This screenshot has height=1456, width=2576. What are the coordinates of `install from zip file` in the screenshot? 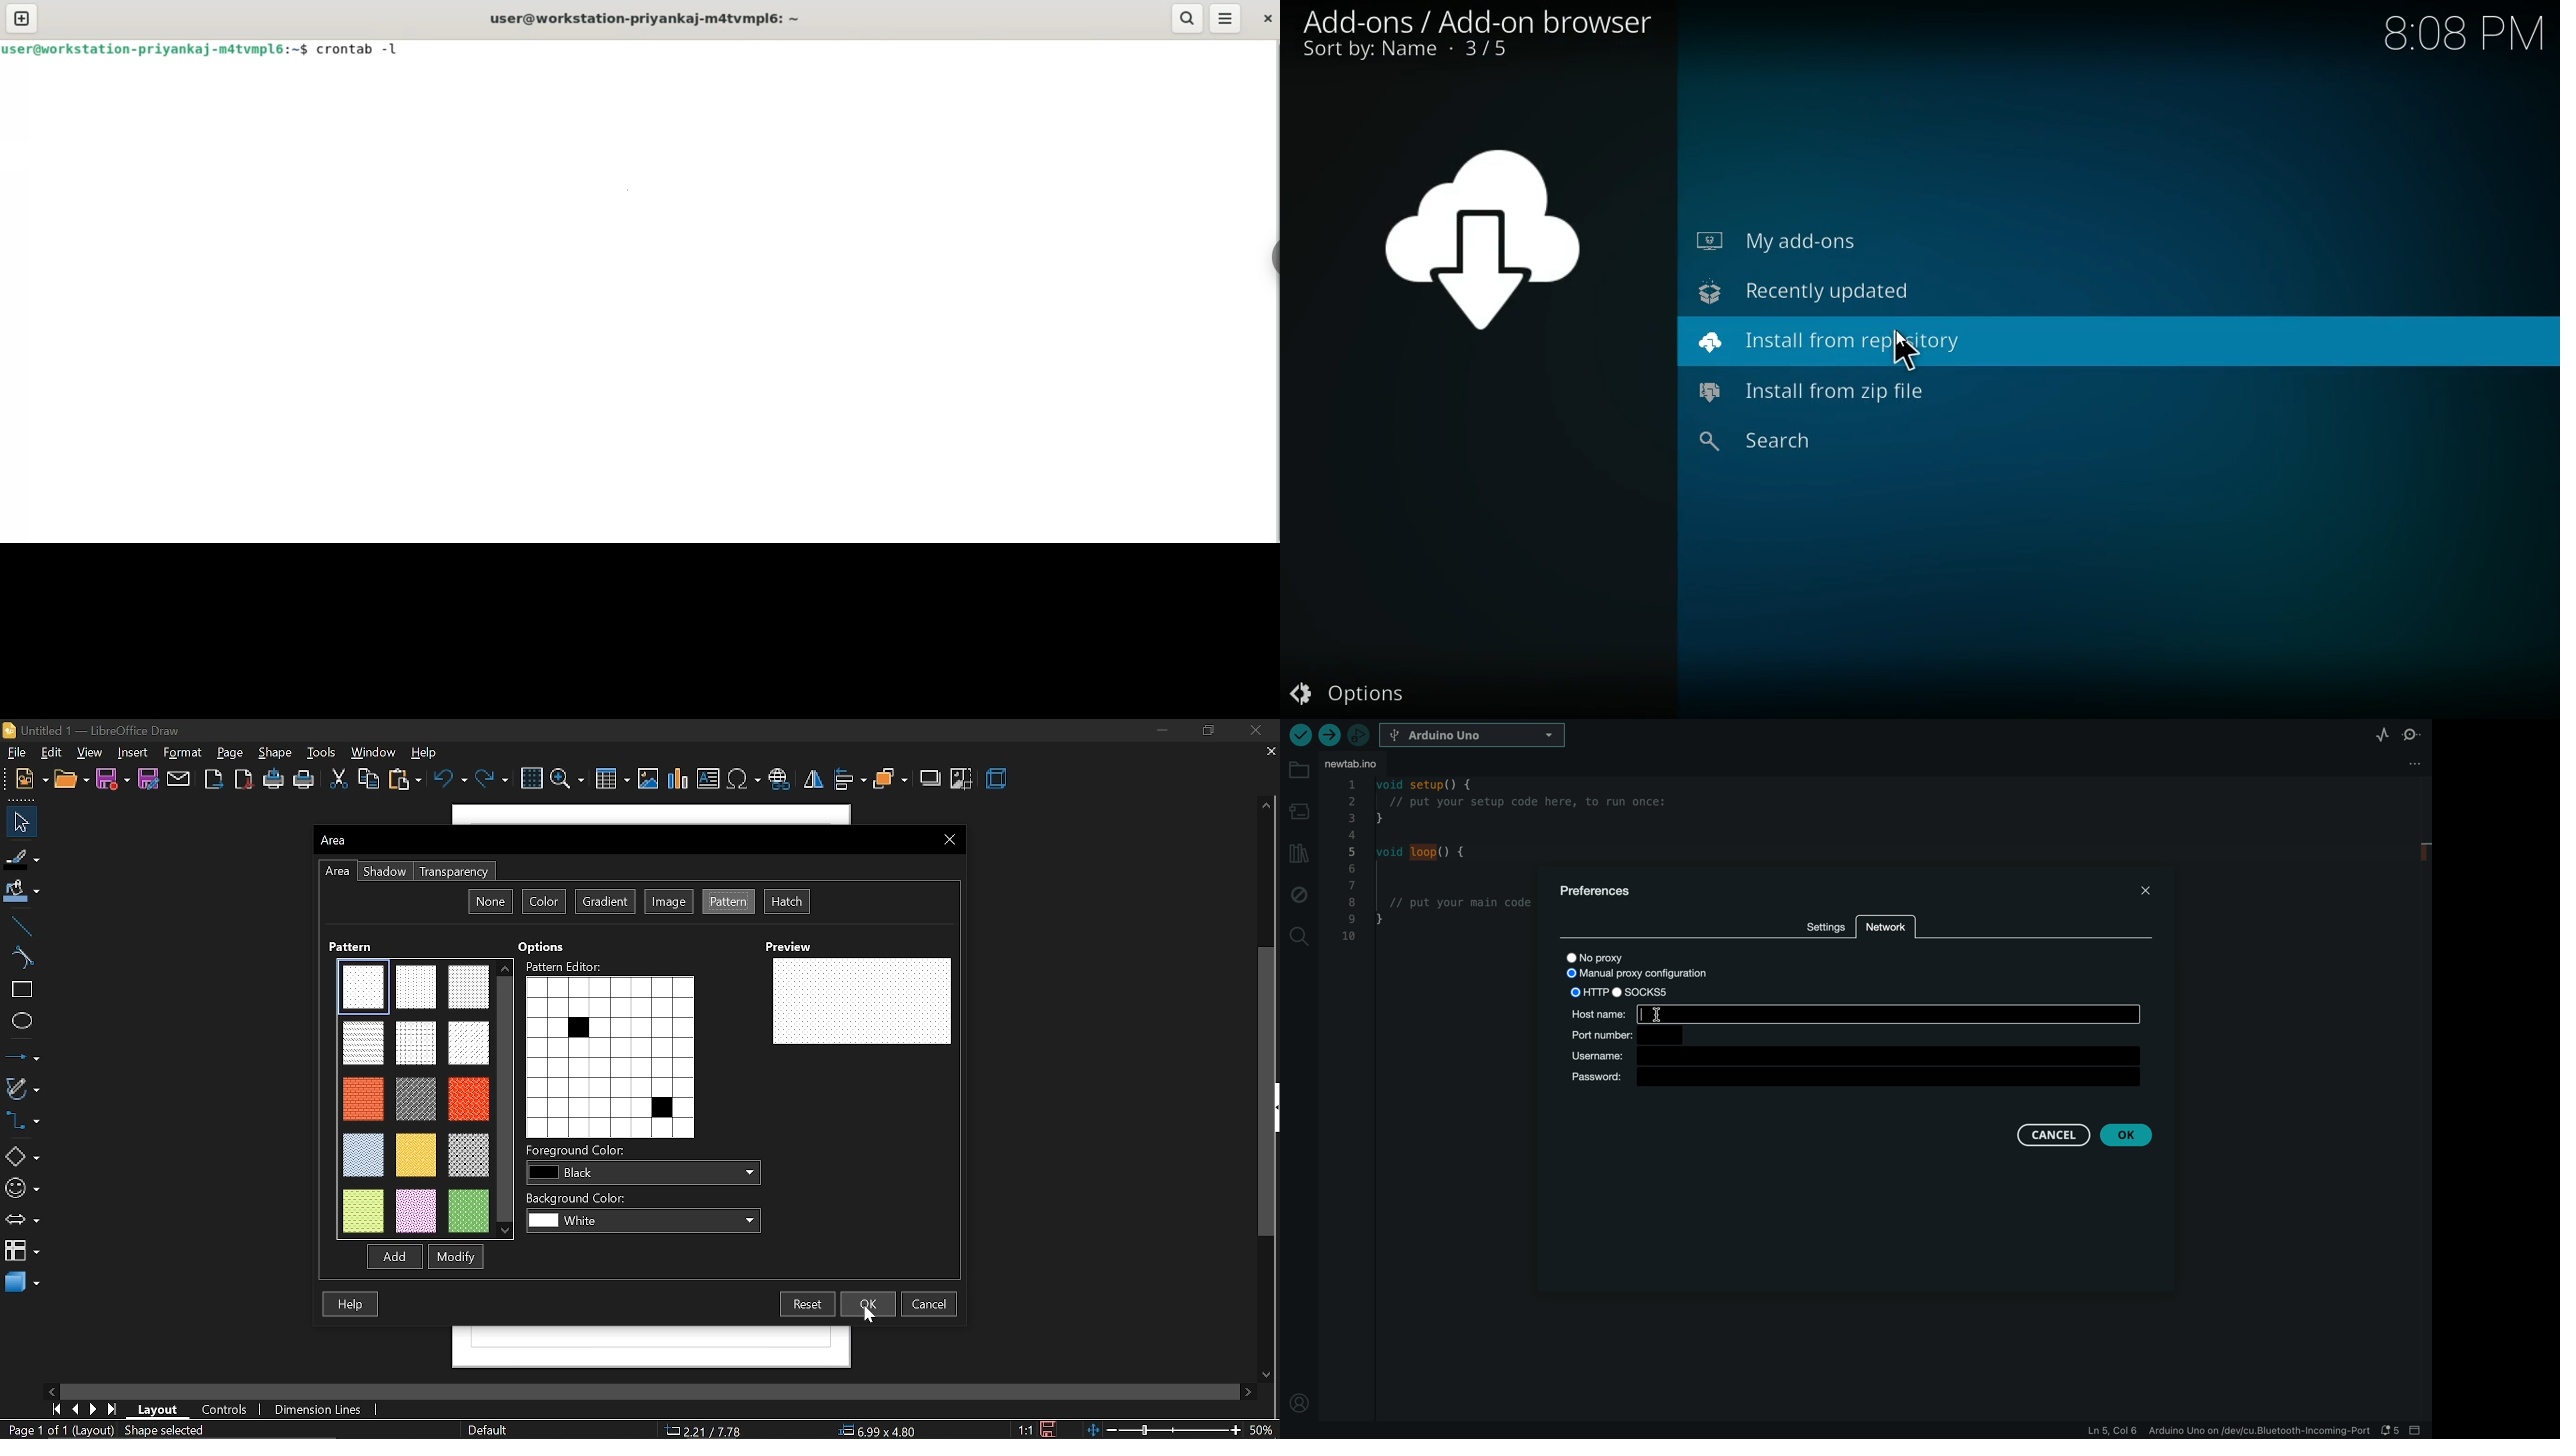 It's located at (1828, 396).